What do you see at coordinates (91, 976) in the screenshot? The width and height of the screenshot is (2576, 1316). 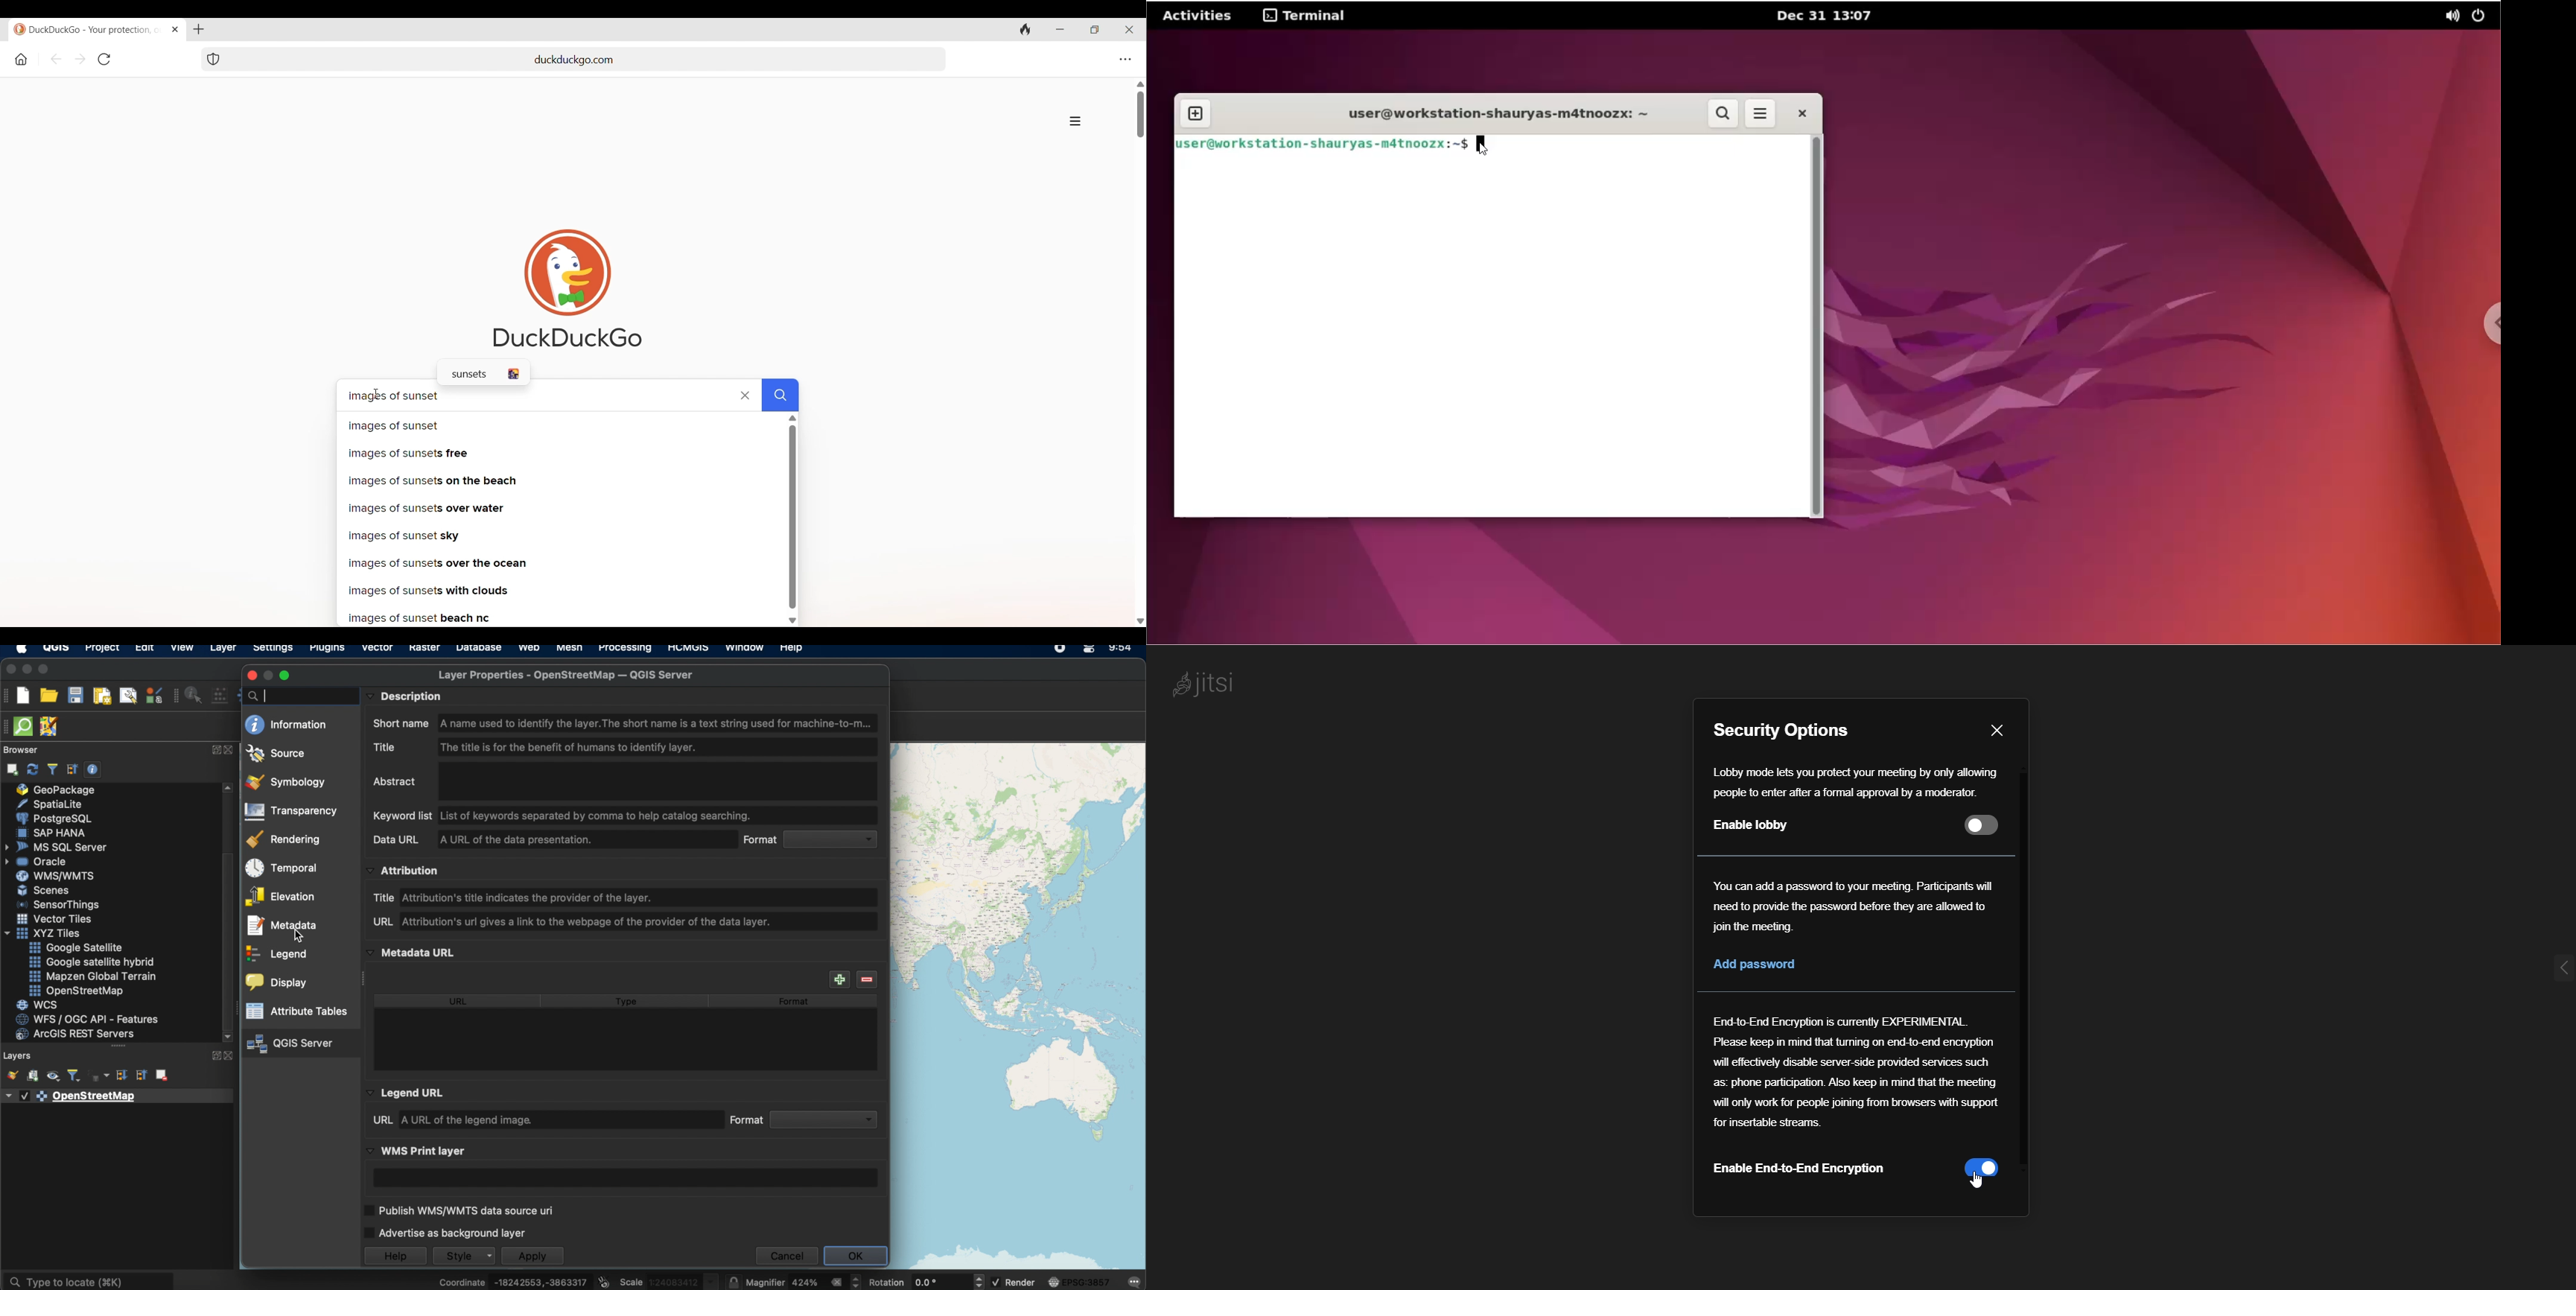 I see `mapzen global terrain` at bounding box center [91, 976].